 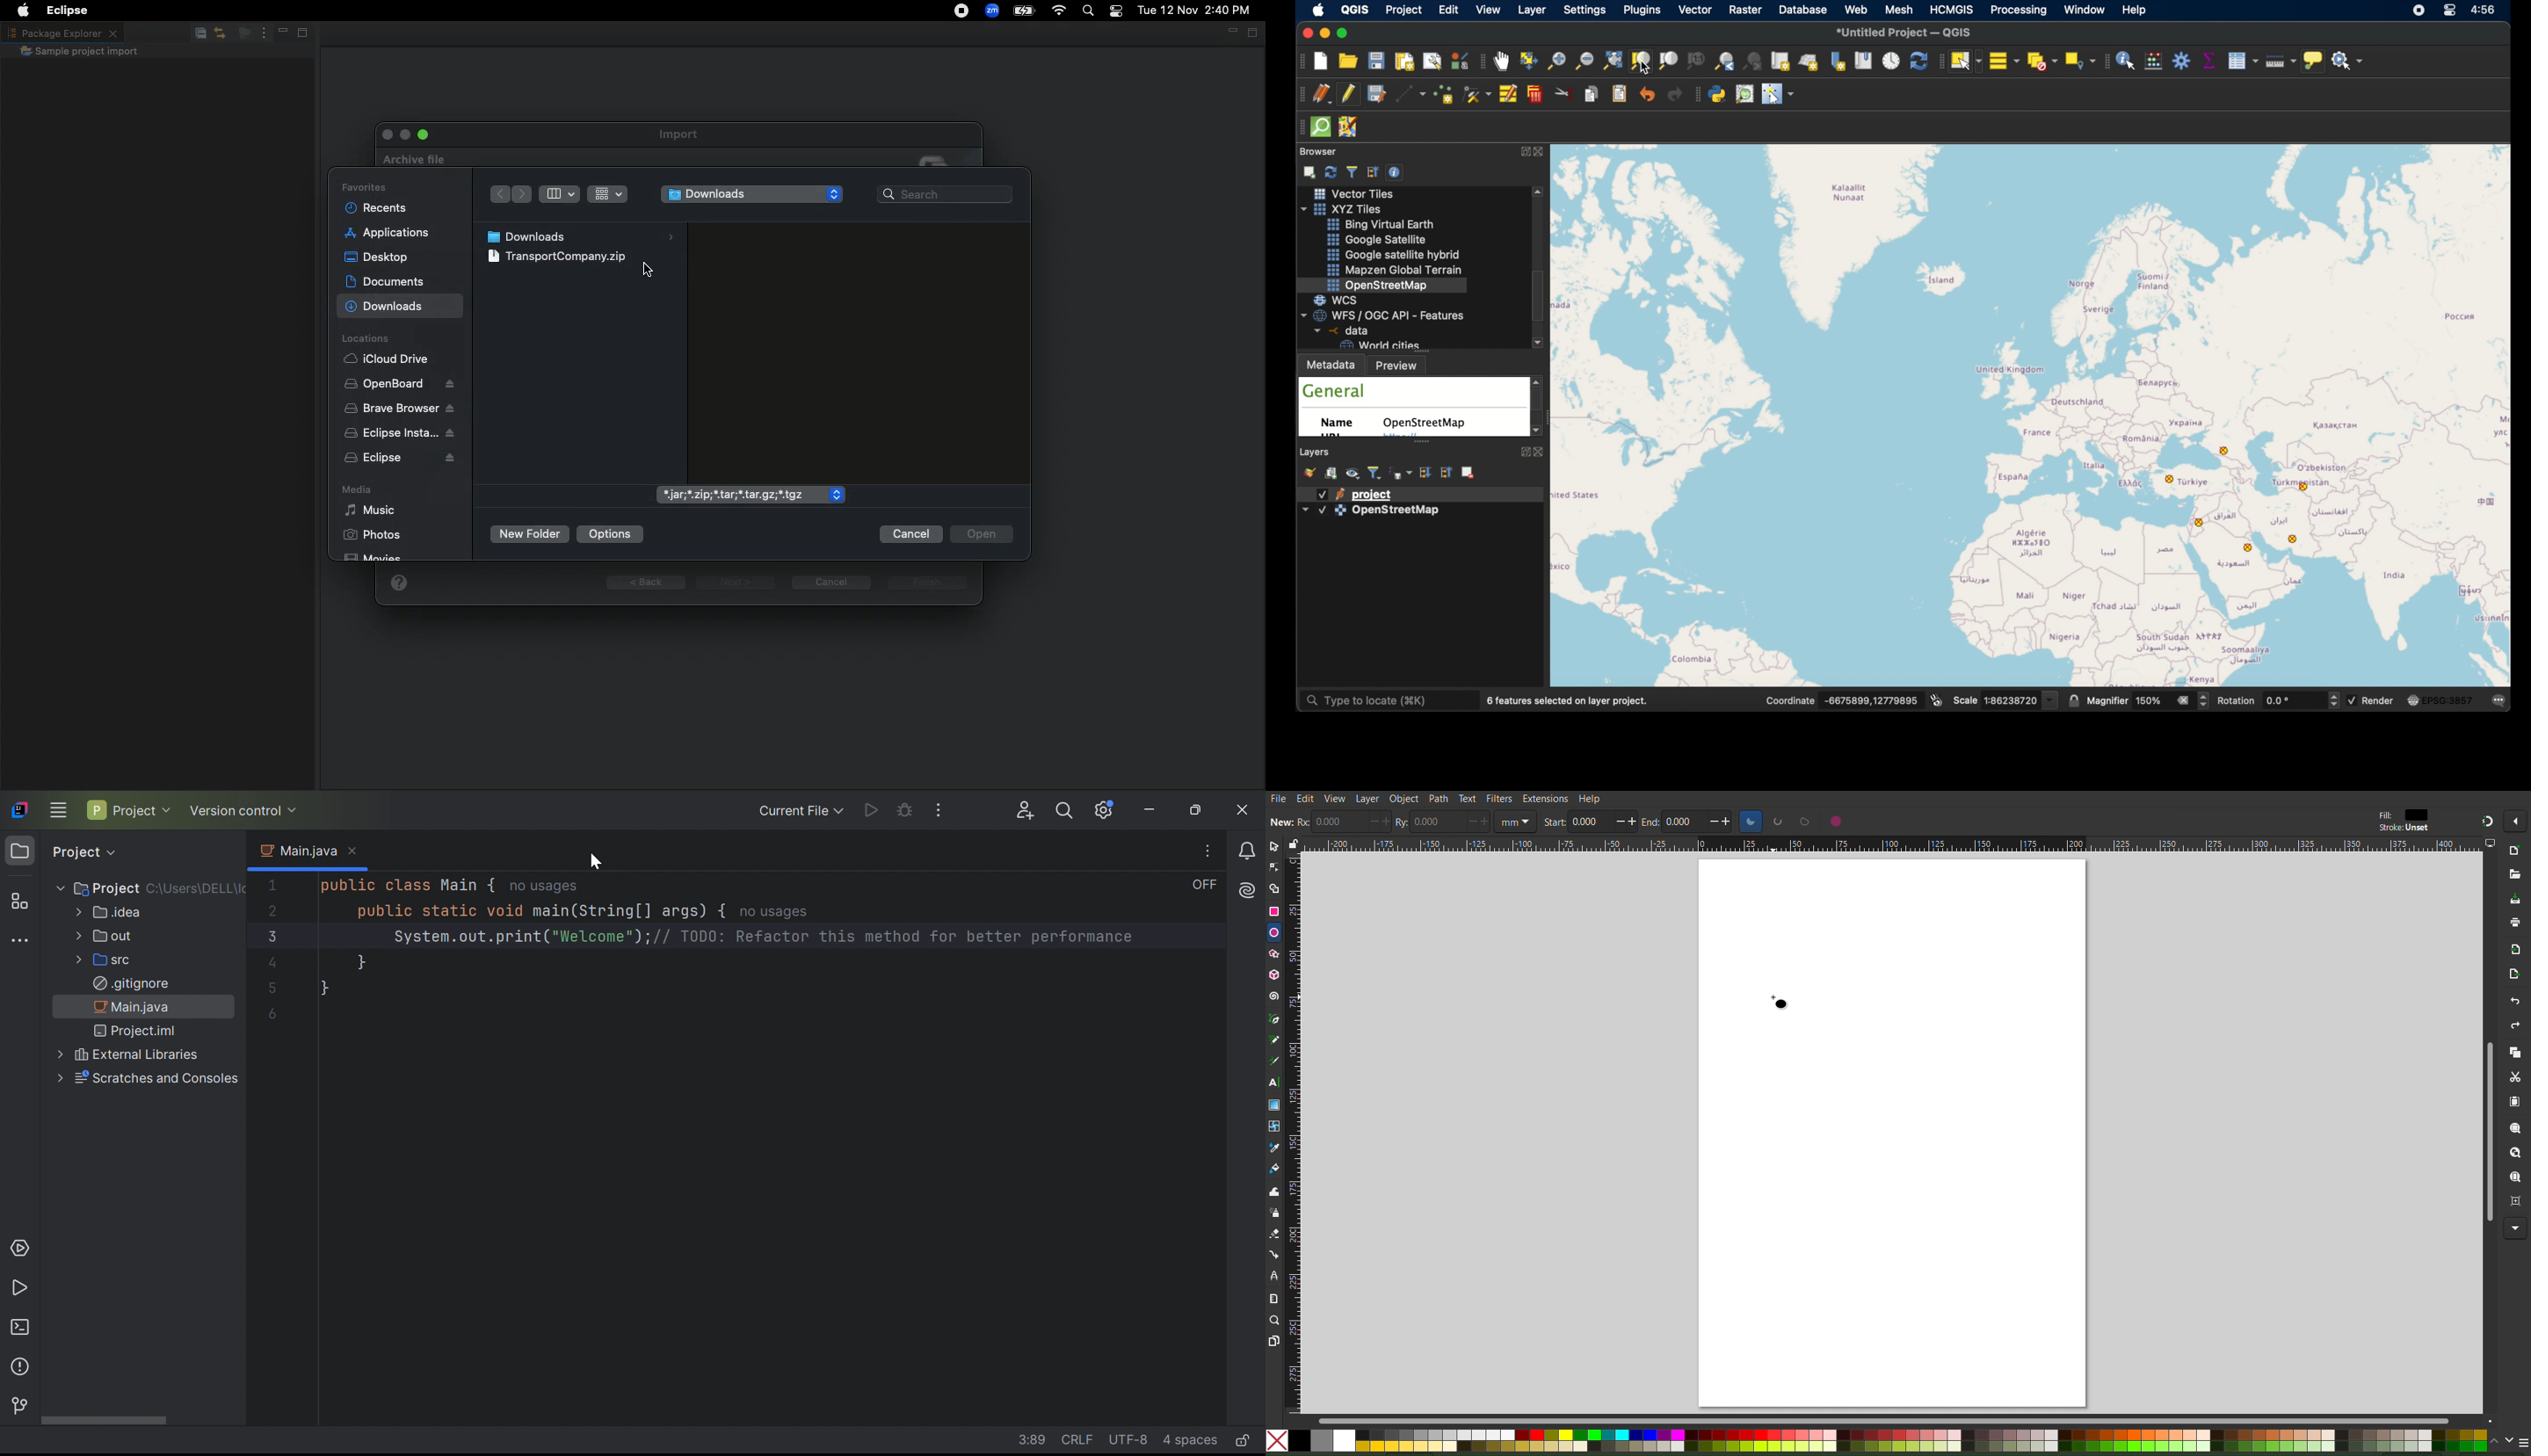 What do you see at coordinates (1513, 820) in the screenshot?
I see `unit` at bounding box center [1513, 820].